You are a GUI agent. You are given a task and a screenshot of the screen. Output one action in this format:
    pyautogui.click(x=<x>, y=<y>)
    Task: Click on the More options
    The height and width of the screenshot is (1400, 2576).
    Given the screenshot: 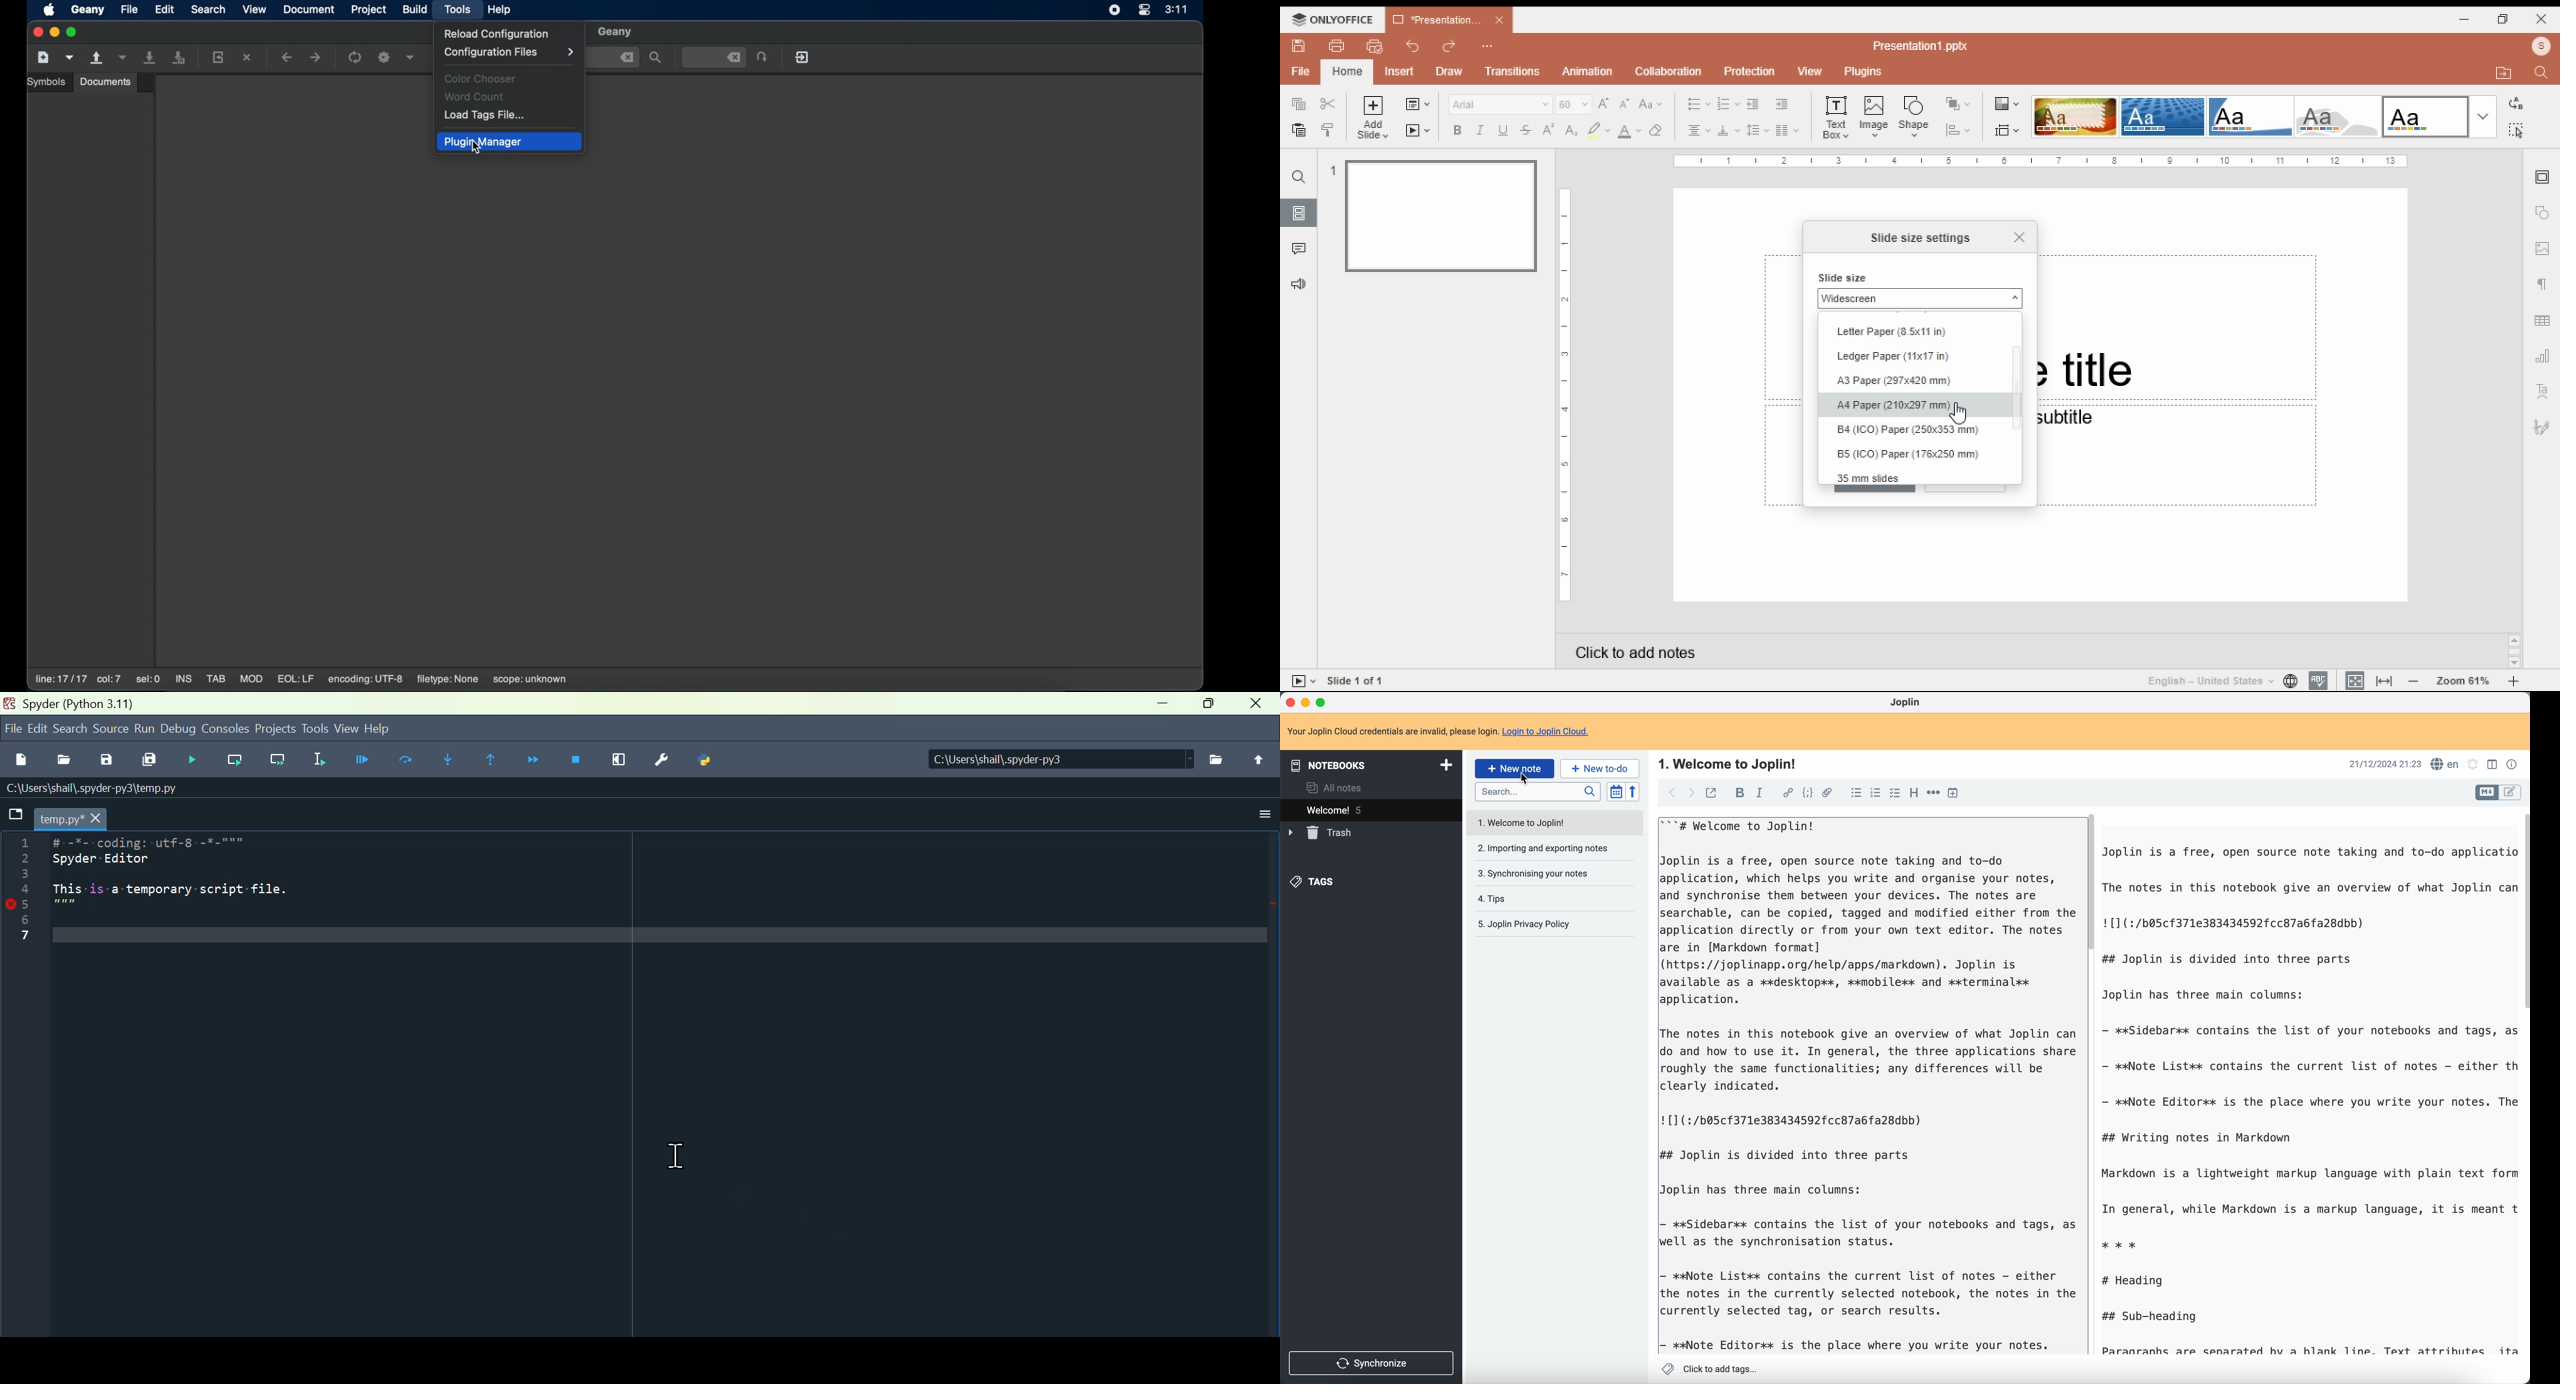 What is the action you would take?
    pyautogui.click(x=1257, y=819)
    